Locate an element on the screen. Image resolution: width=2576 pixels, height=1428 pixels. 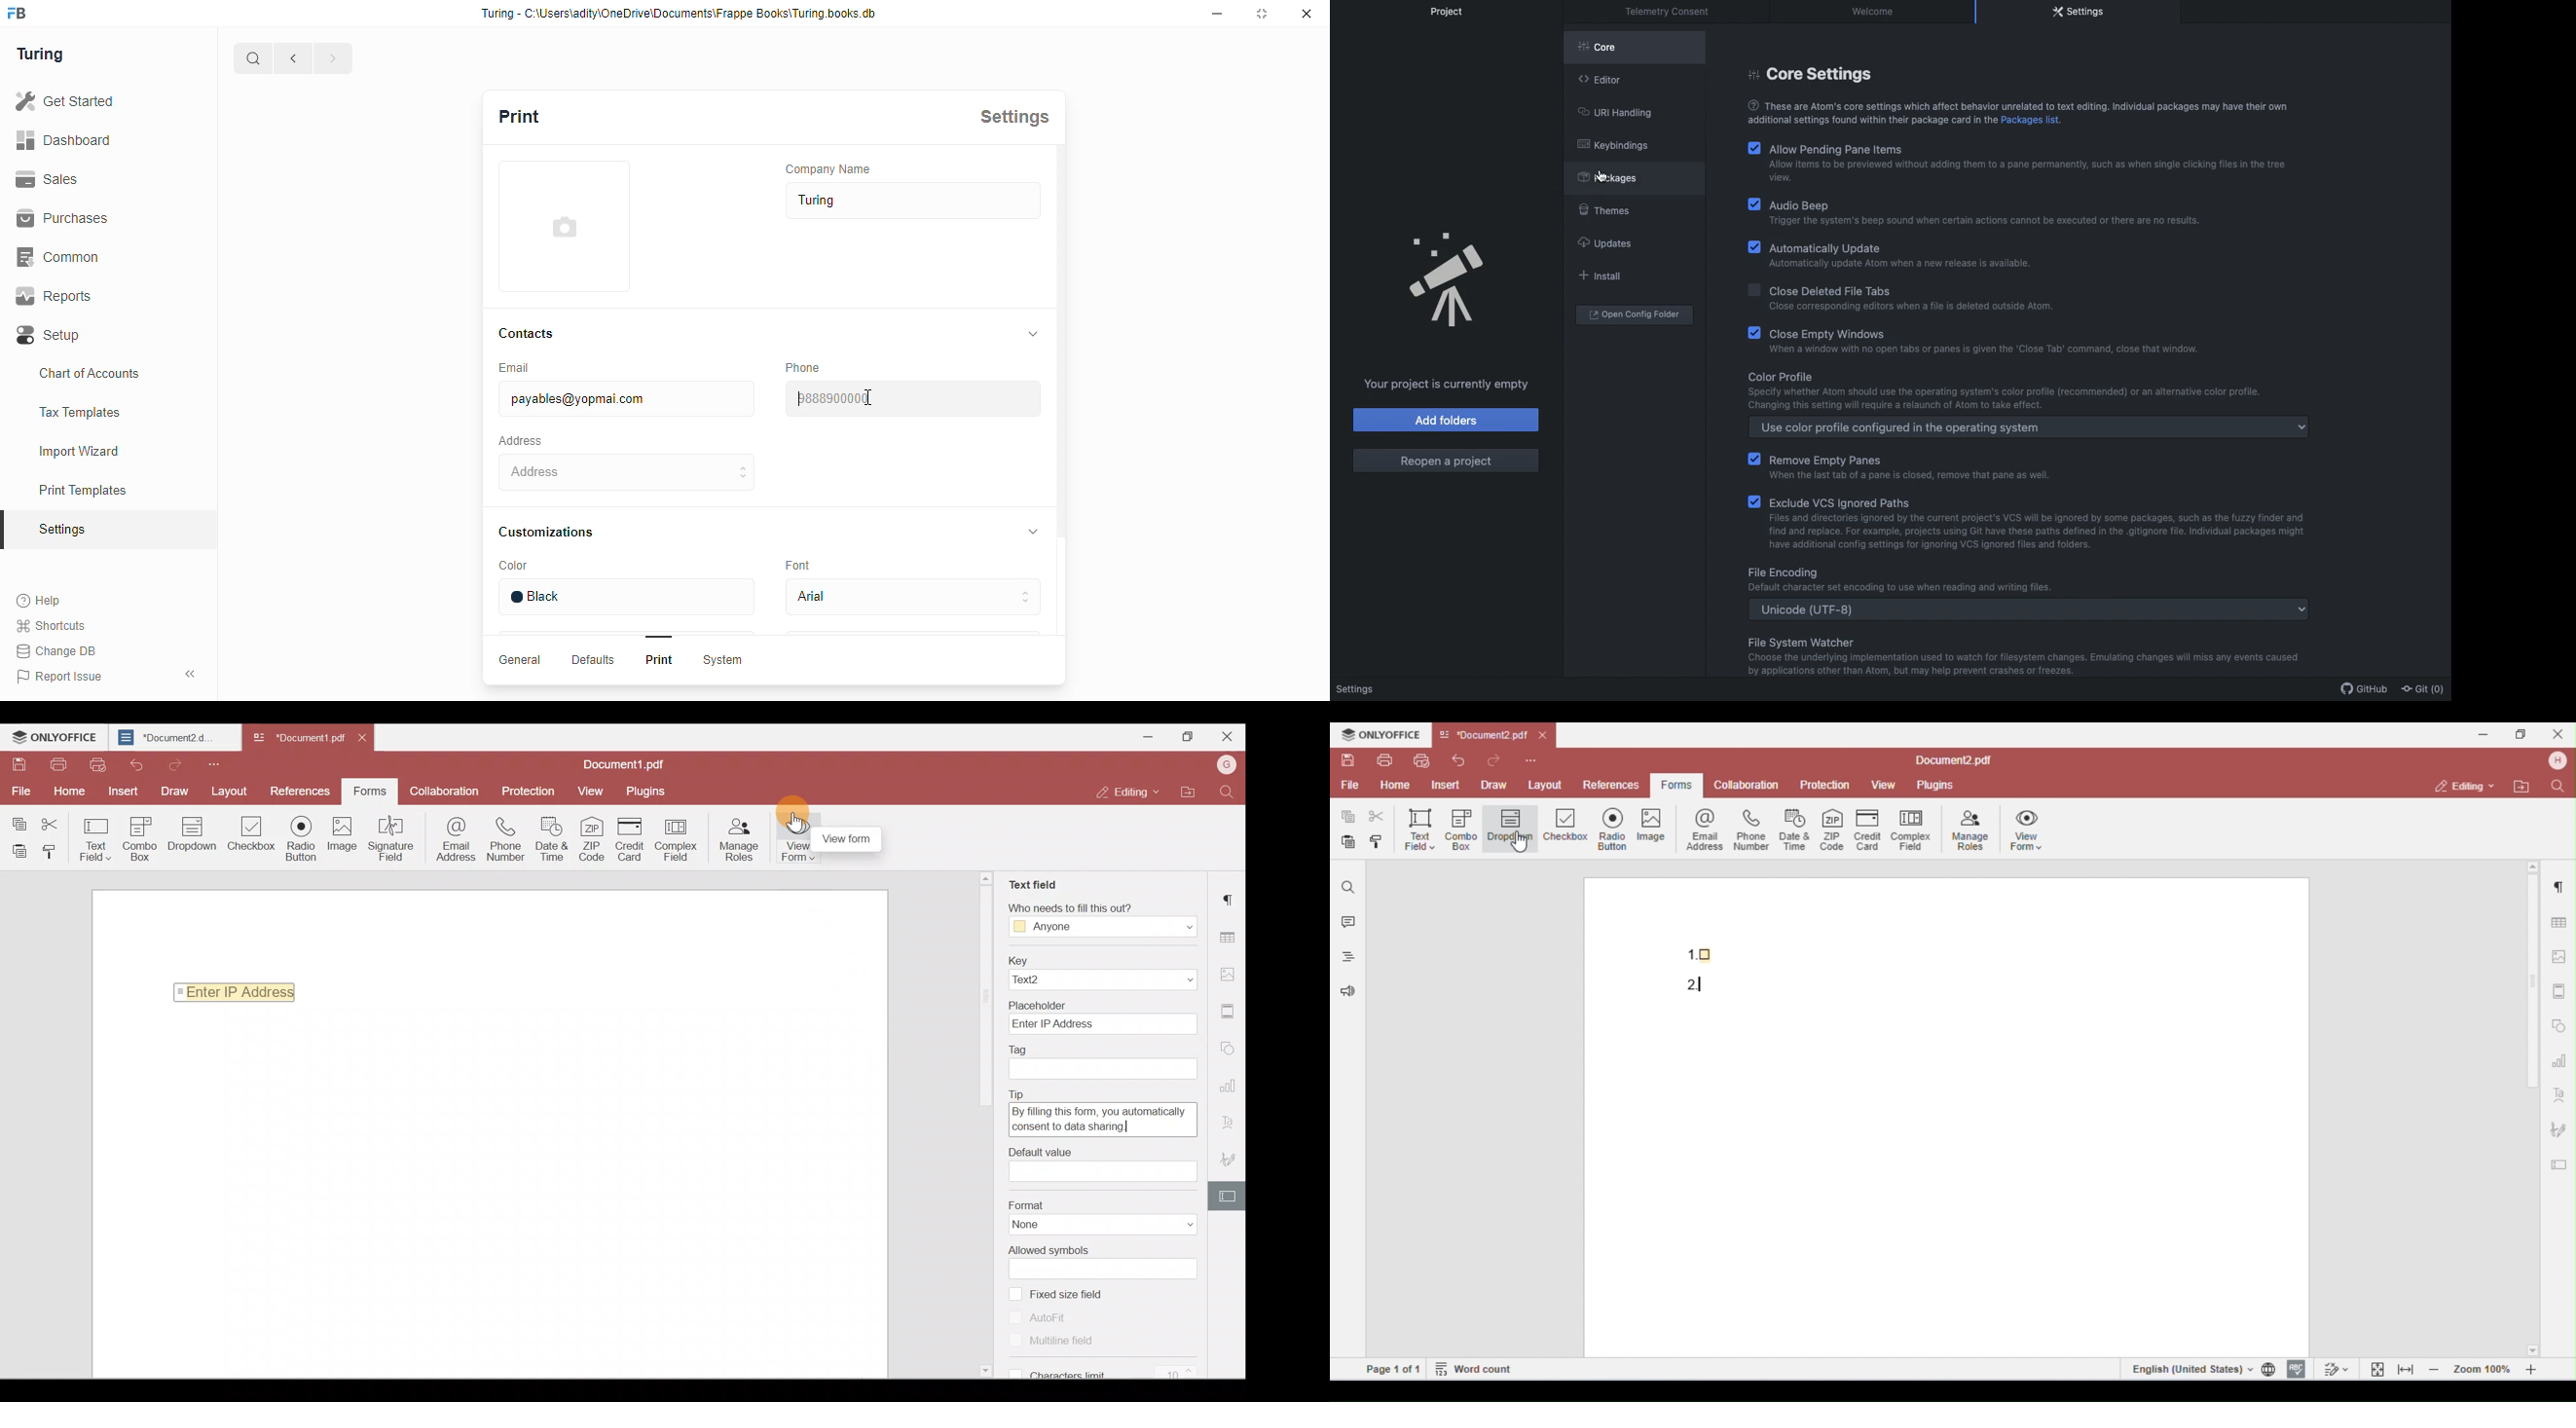
close is located at coordinates (1309, 16).